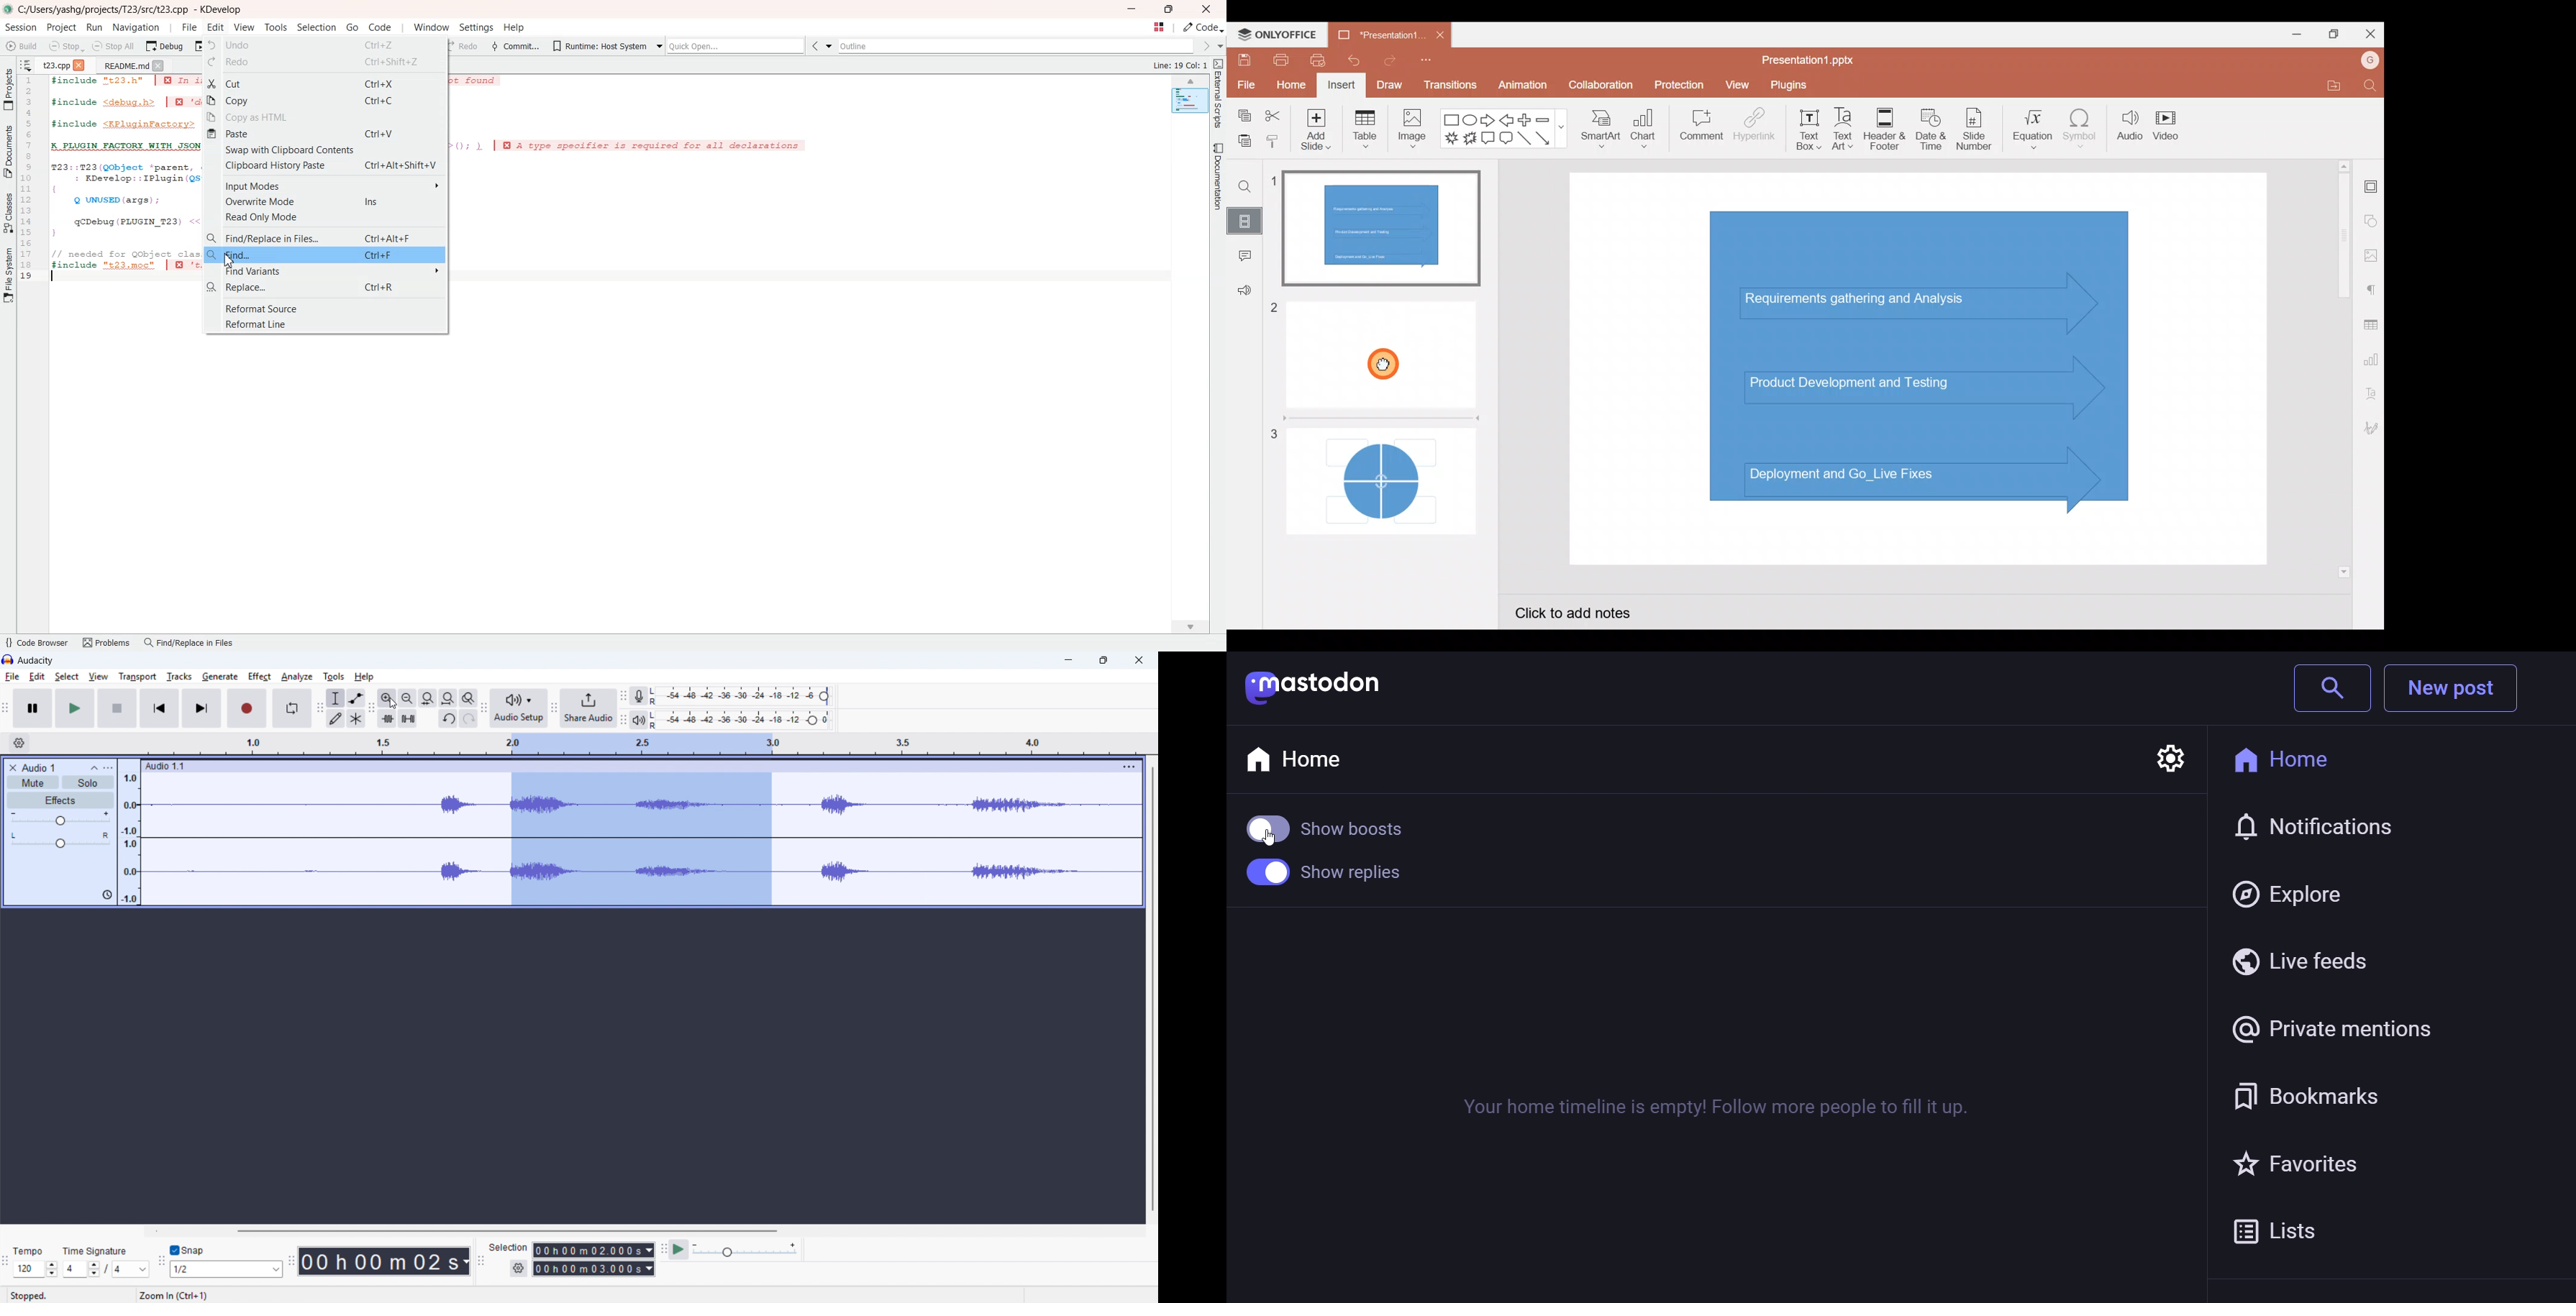  I want to click on Shape settings, so click(2371, 217).